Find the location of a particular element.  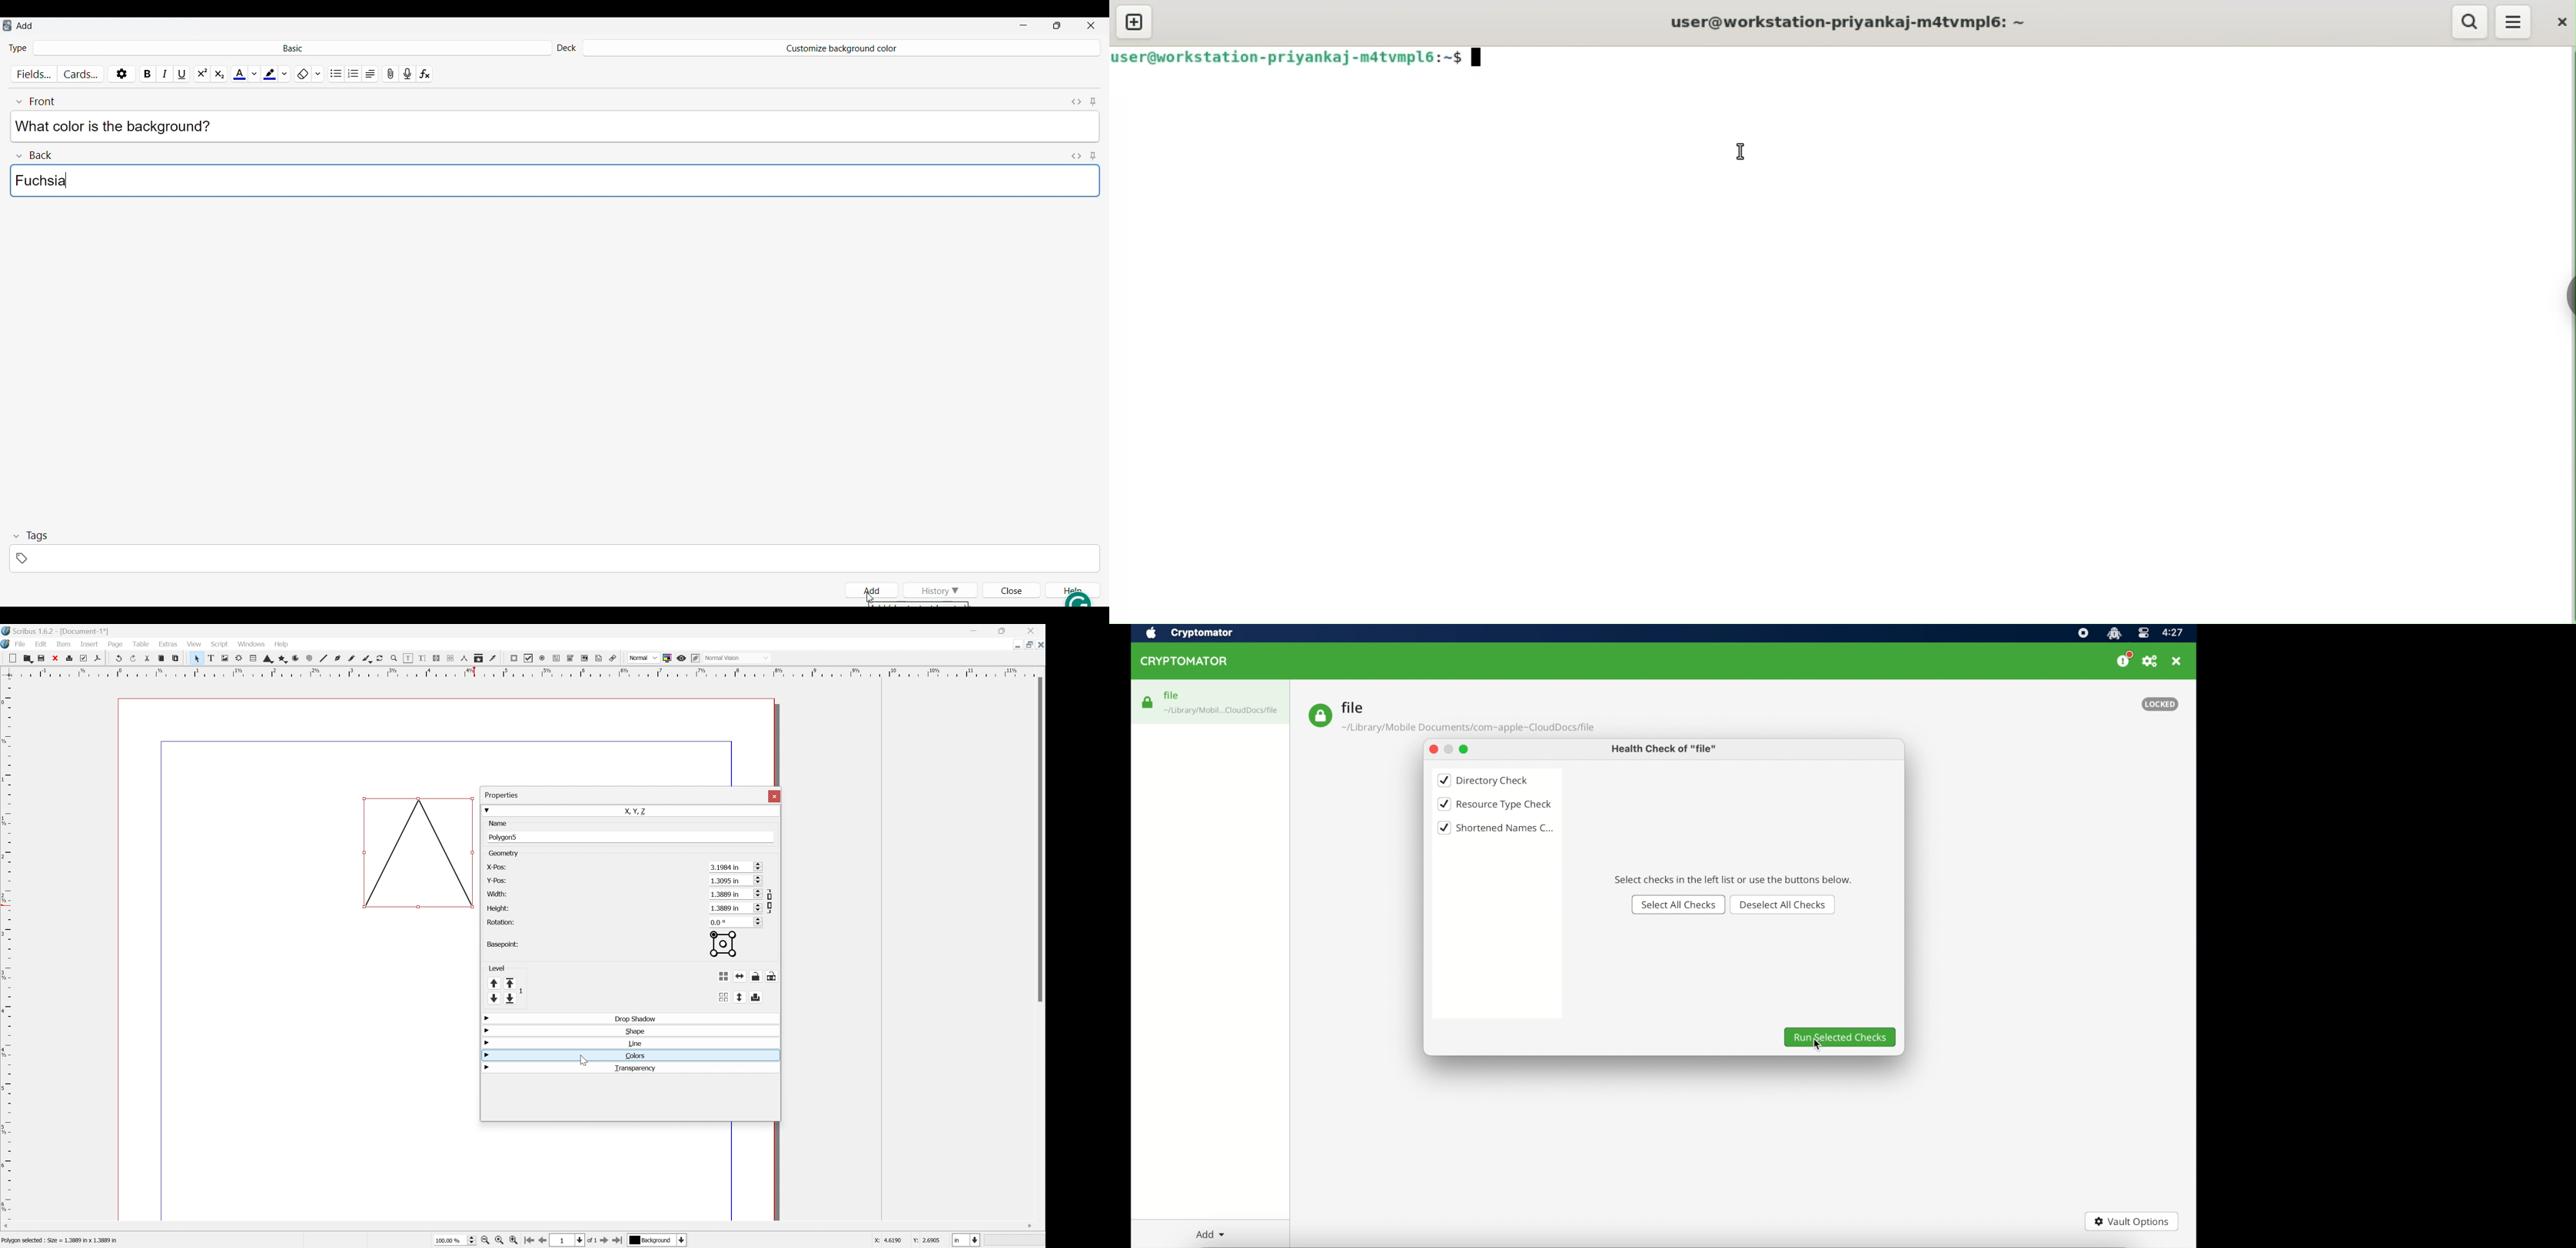

Sub script is located at coordinates (218, 72).